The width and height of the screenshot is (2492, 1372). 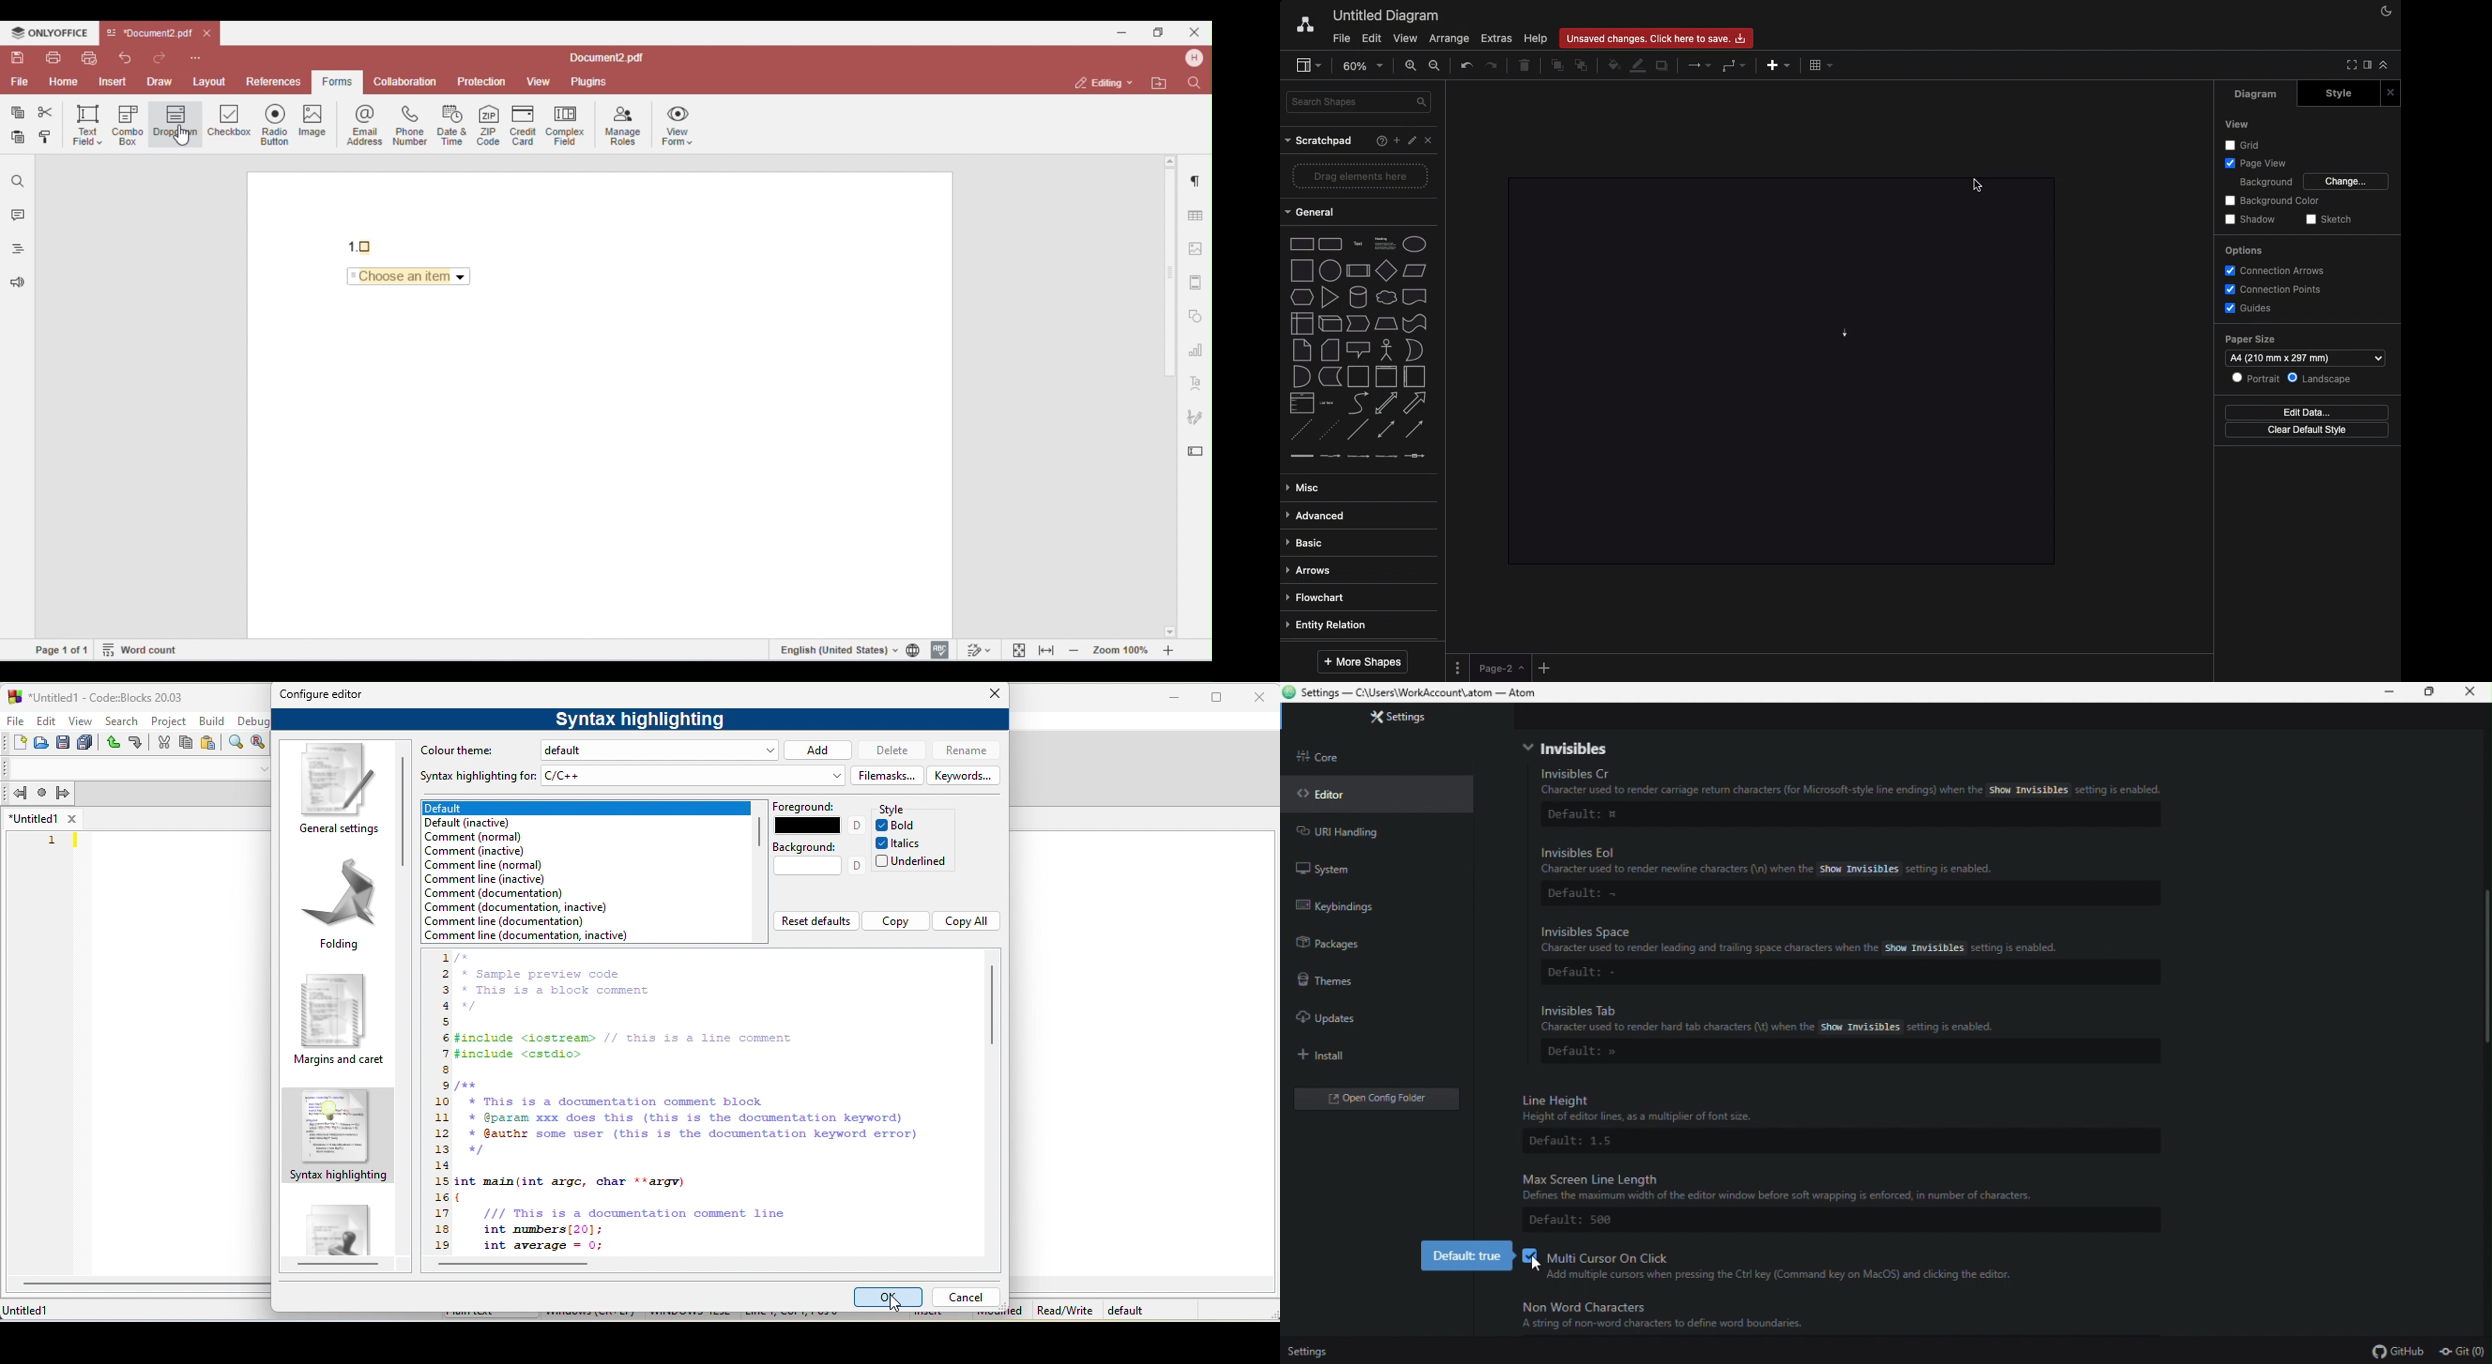 What do you see at coordinates (40, 743) in the screenshot?
I see `open` at bounding box center [40, 743].